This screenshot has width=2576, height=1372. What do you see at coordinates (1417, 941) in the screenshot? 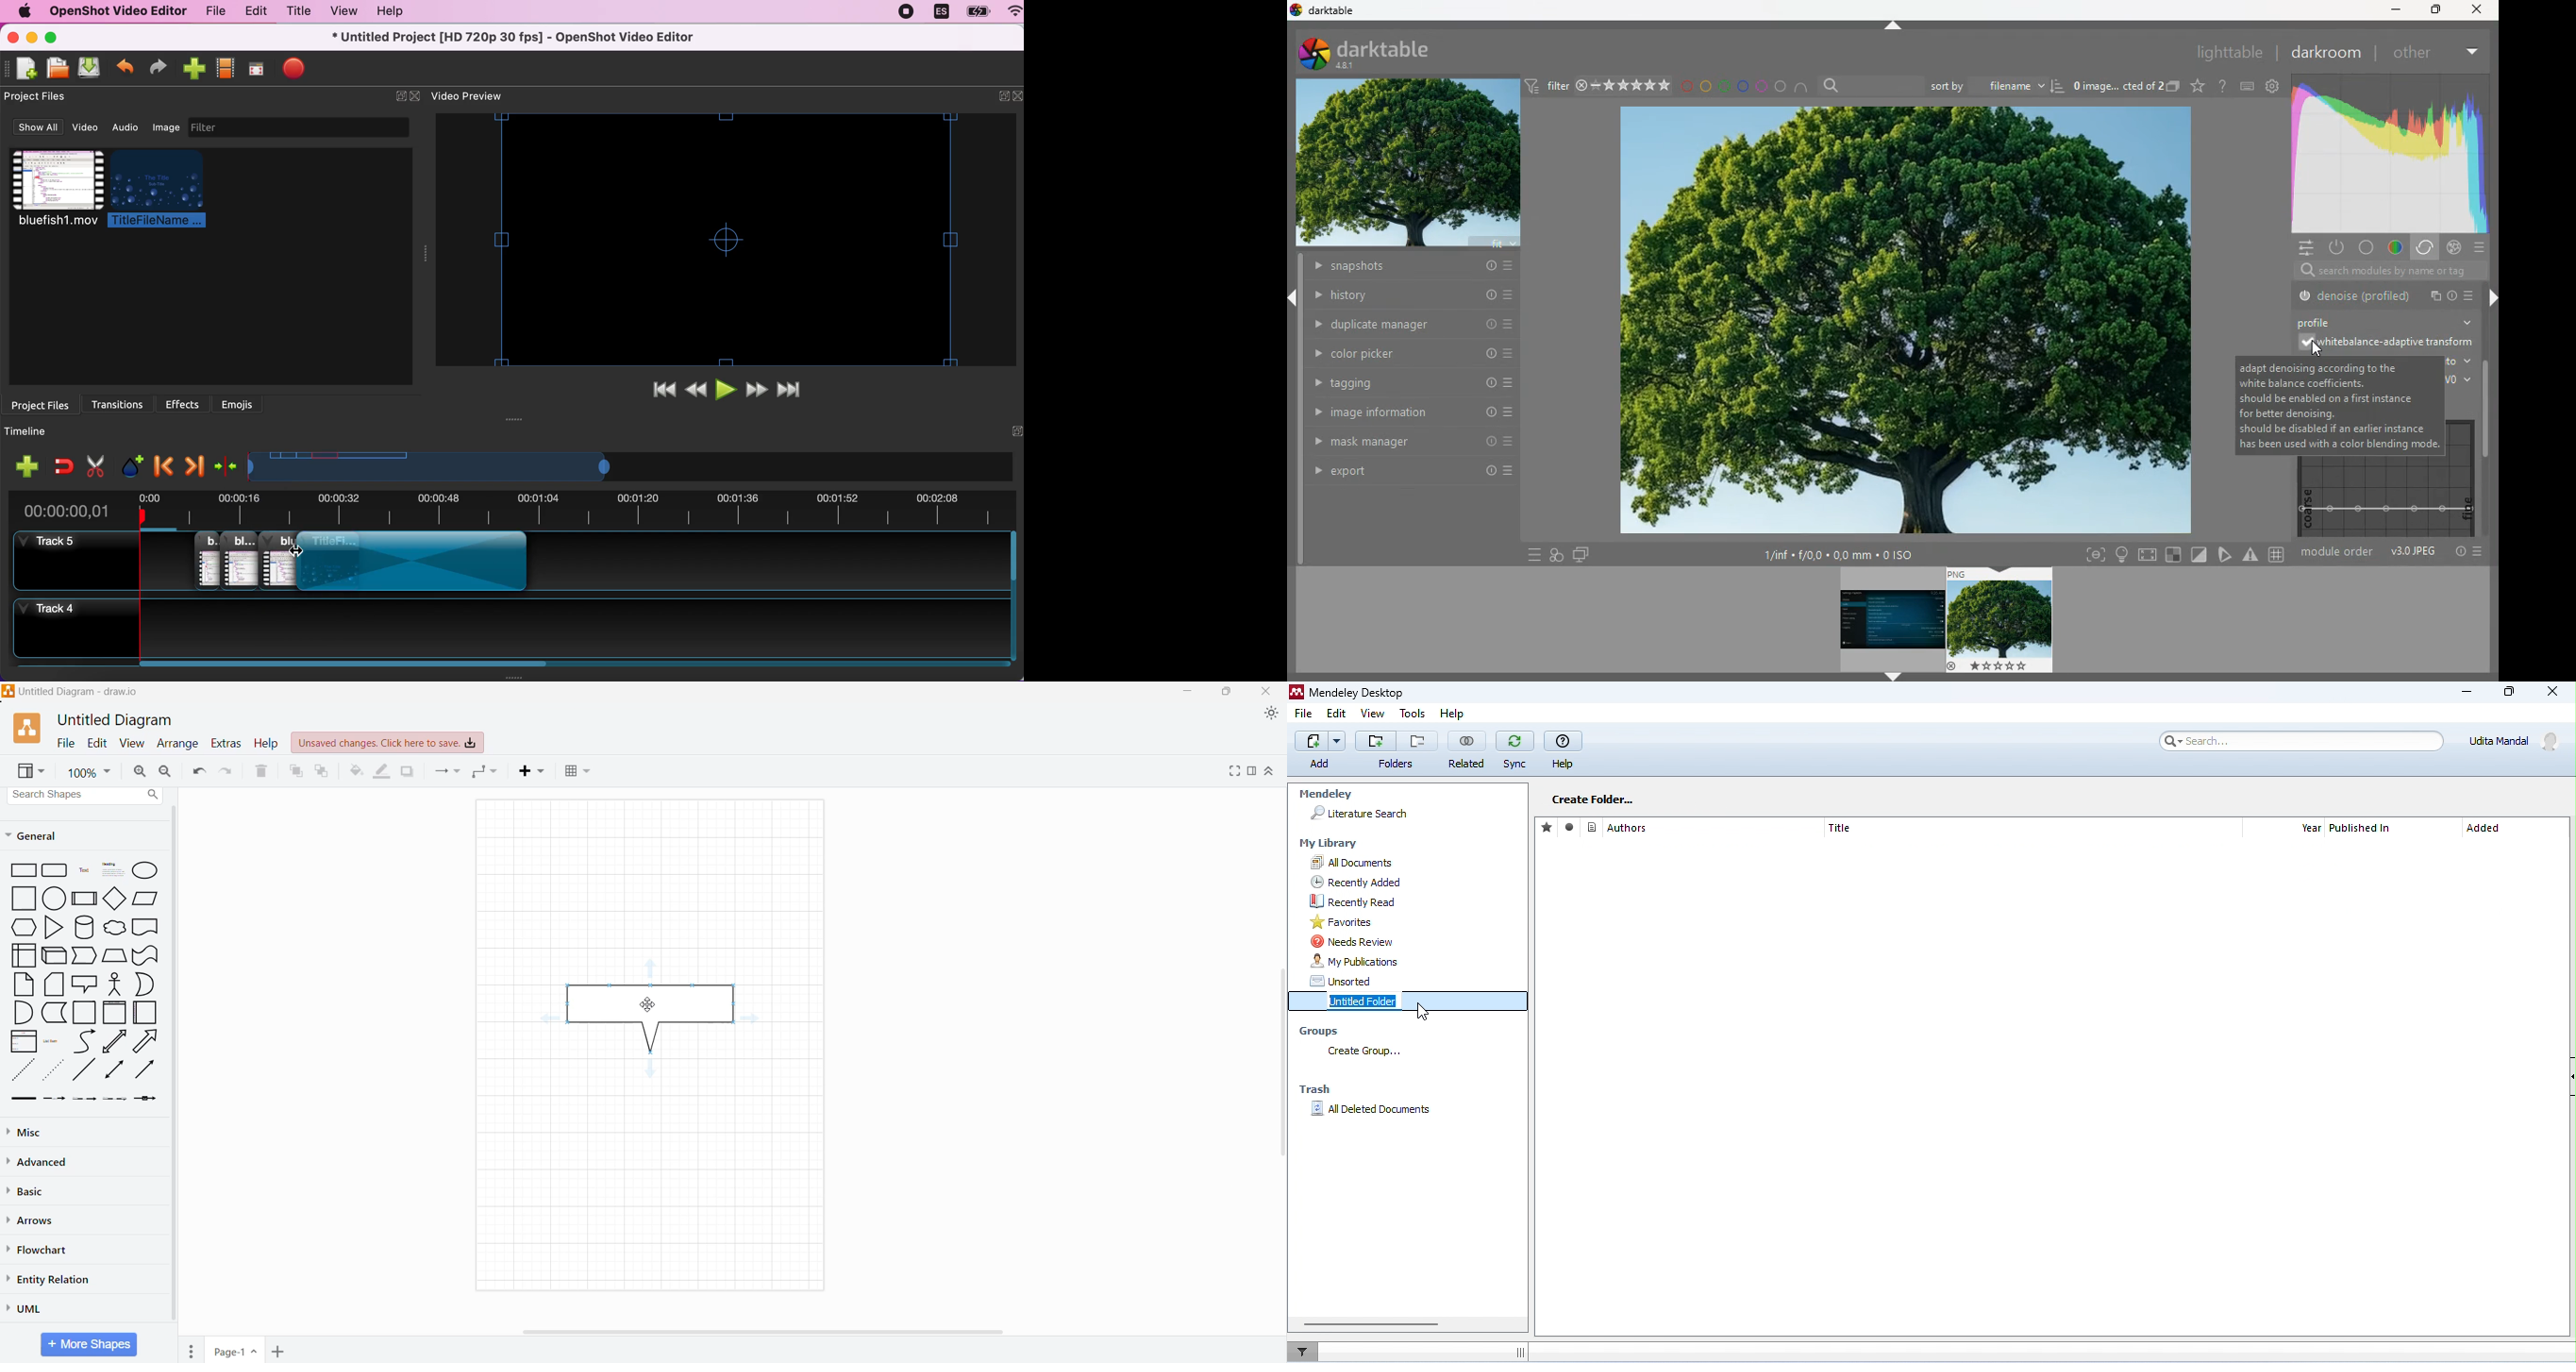
I see `needs review` at bounding box center [1417, 941].